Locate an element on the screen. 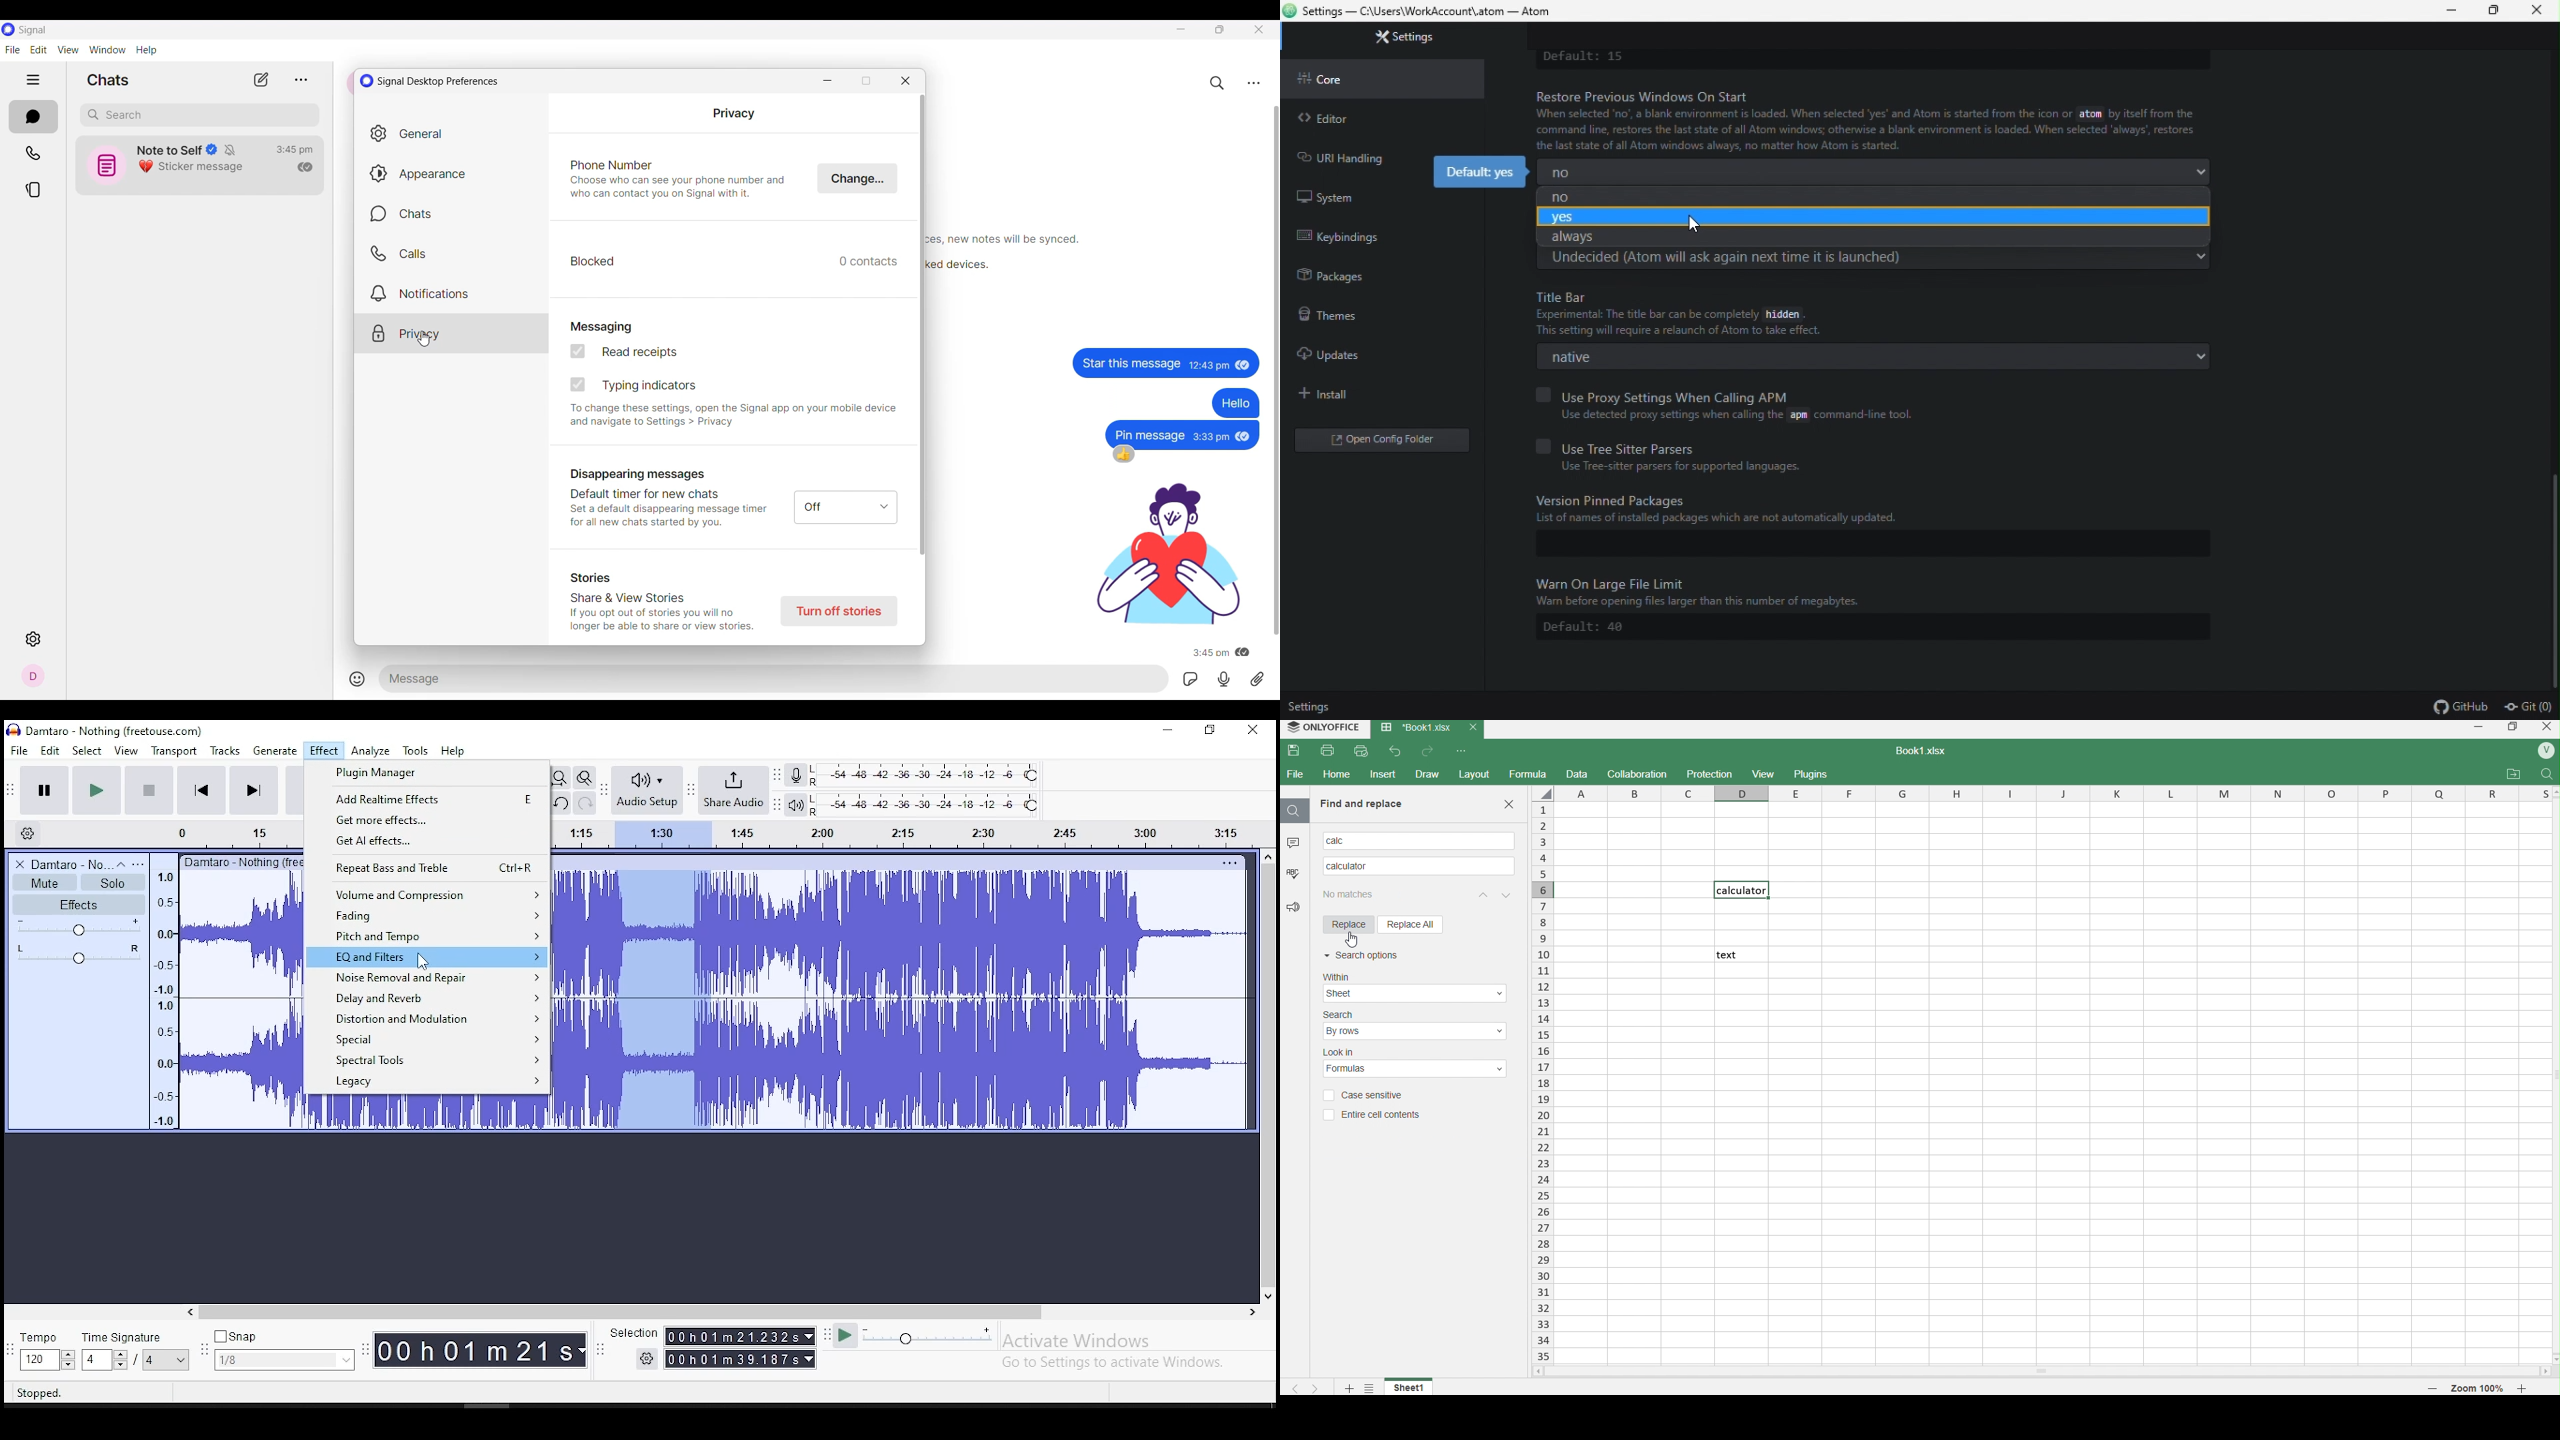 This screenshot has height=1456, width=2576. Search options is located at coordinates (1413, 1032).